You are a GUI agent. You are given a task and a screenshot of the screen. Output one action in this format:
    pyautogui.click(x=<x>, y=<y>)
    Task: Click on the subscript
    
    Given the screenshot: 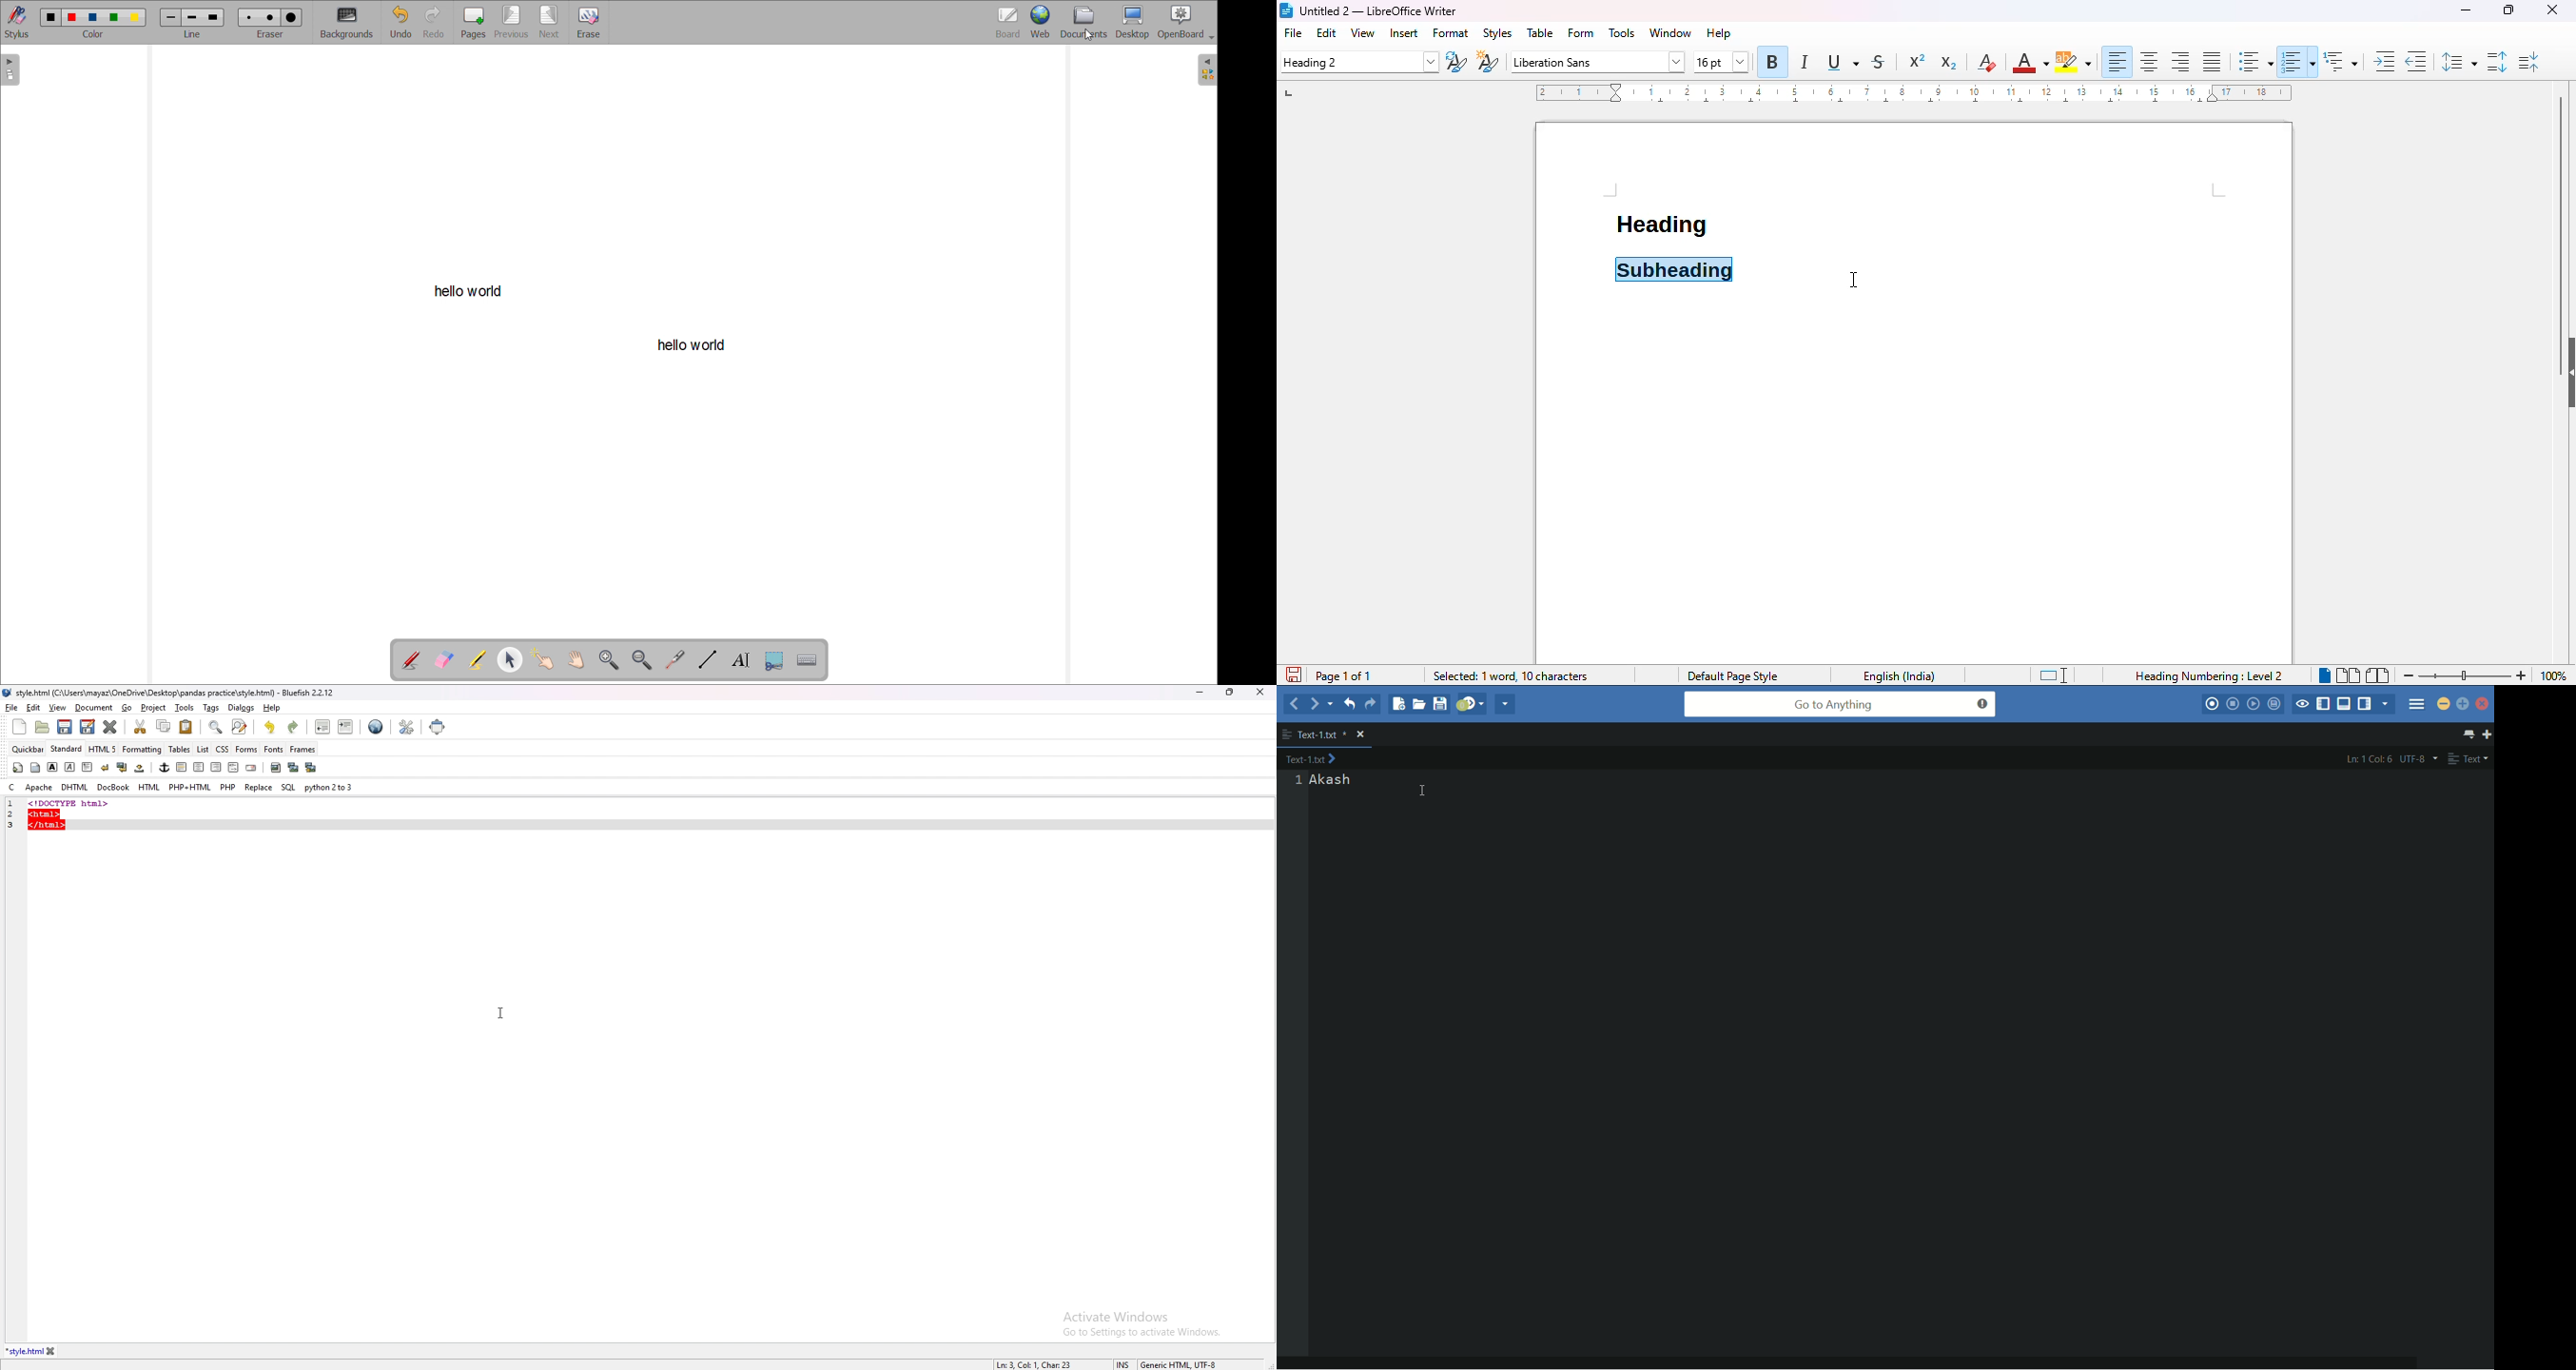 What is the action you would take?
    pyautogui.click(x=1948, y=63)
    